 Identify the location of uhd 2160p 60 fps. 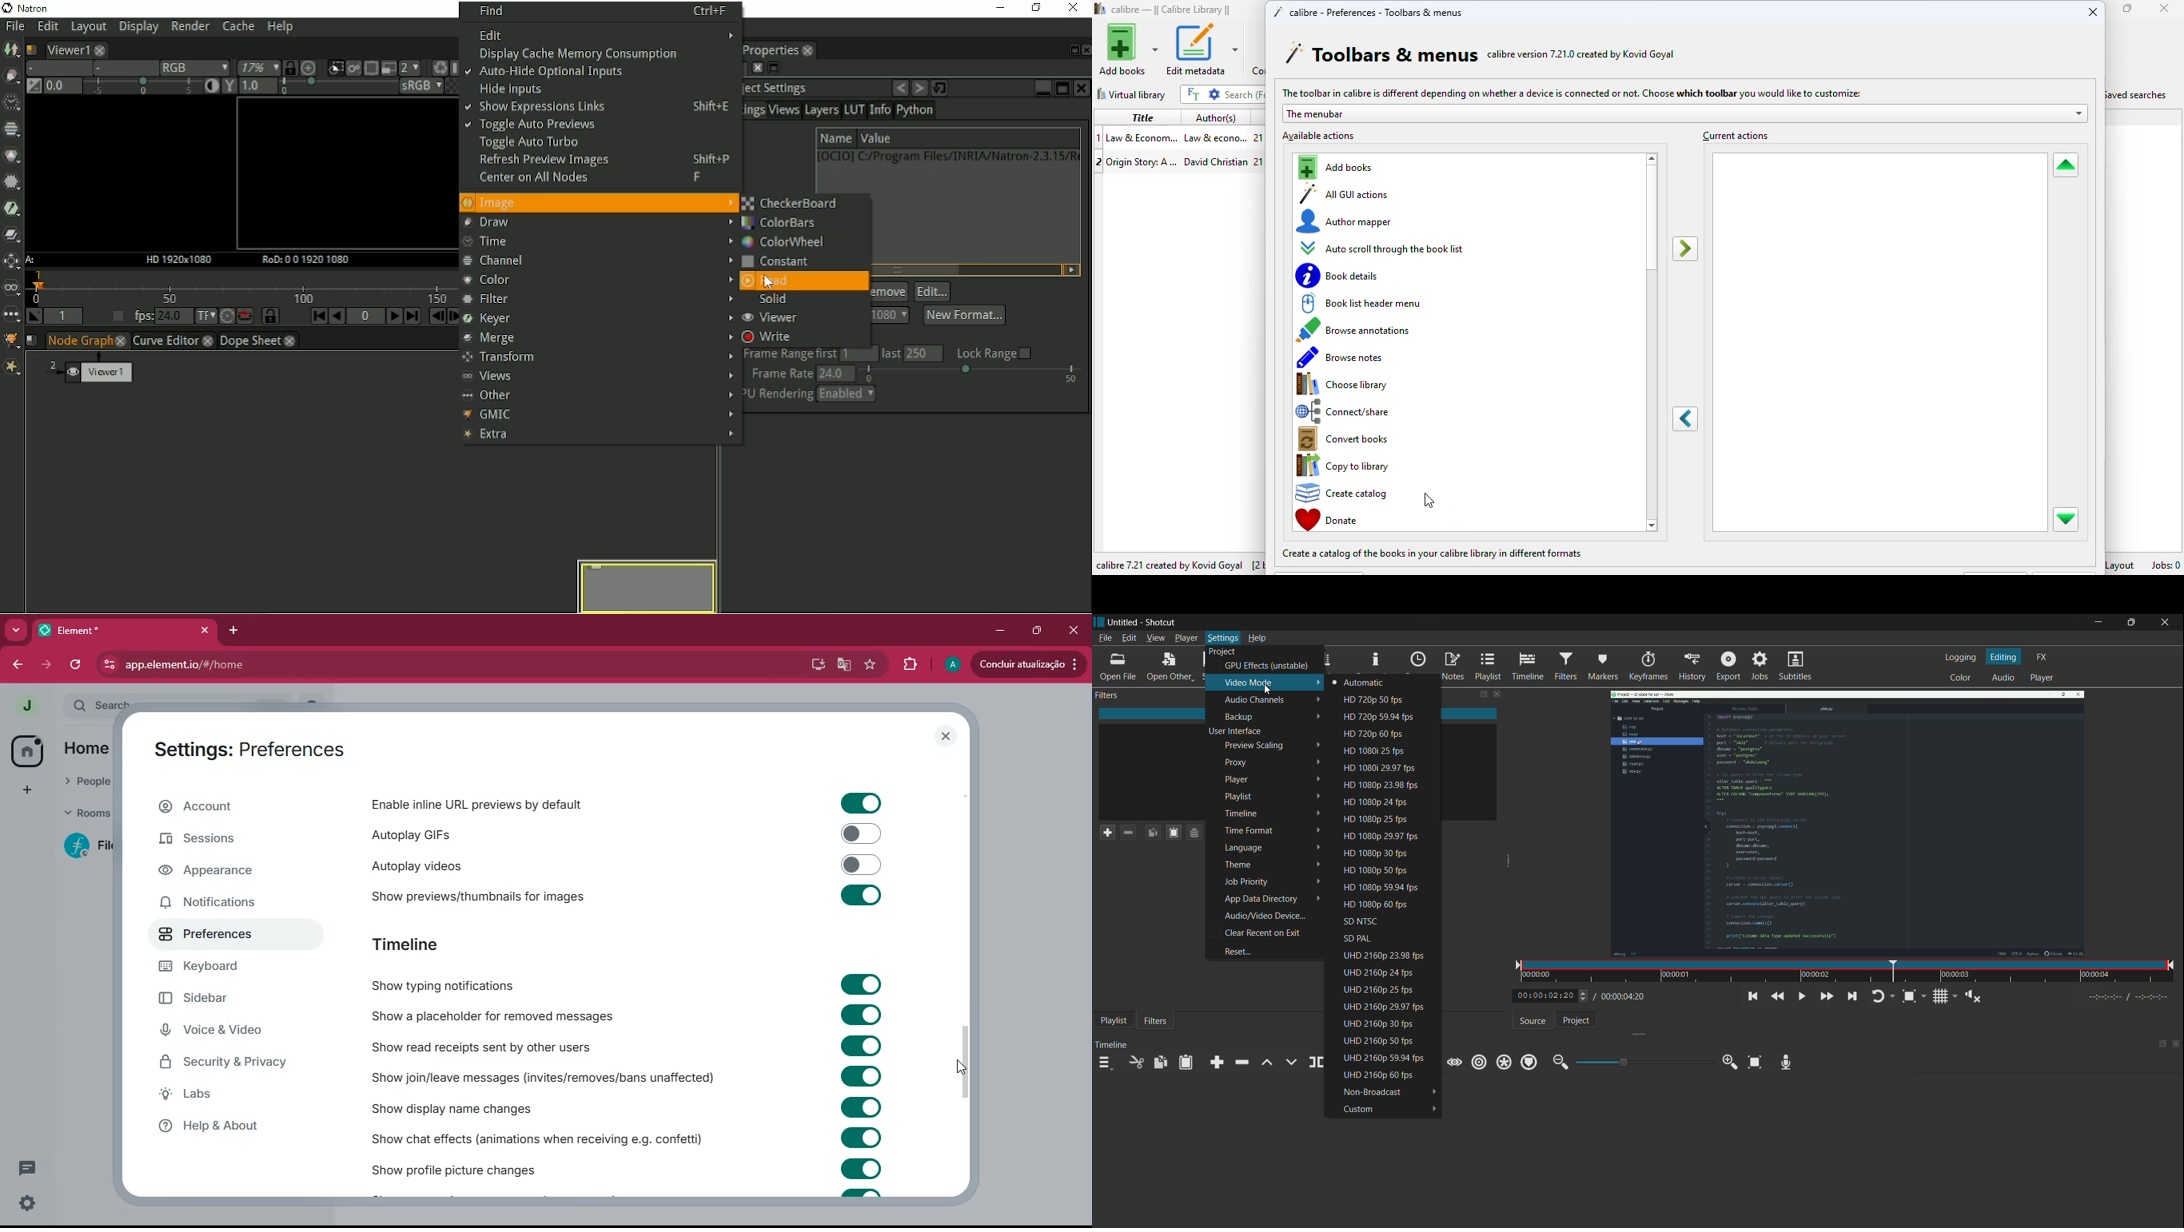
(1386, 1075).